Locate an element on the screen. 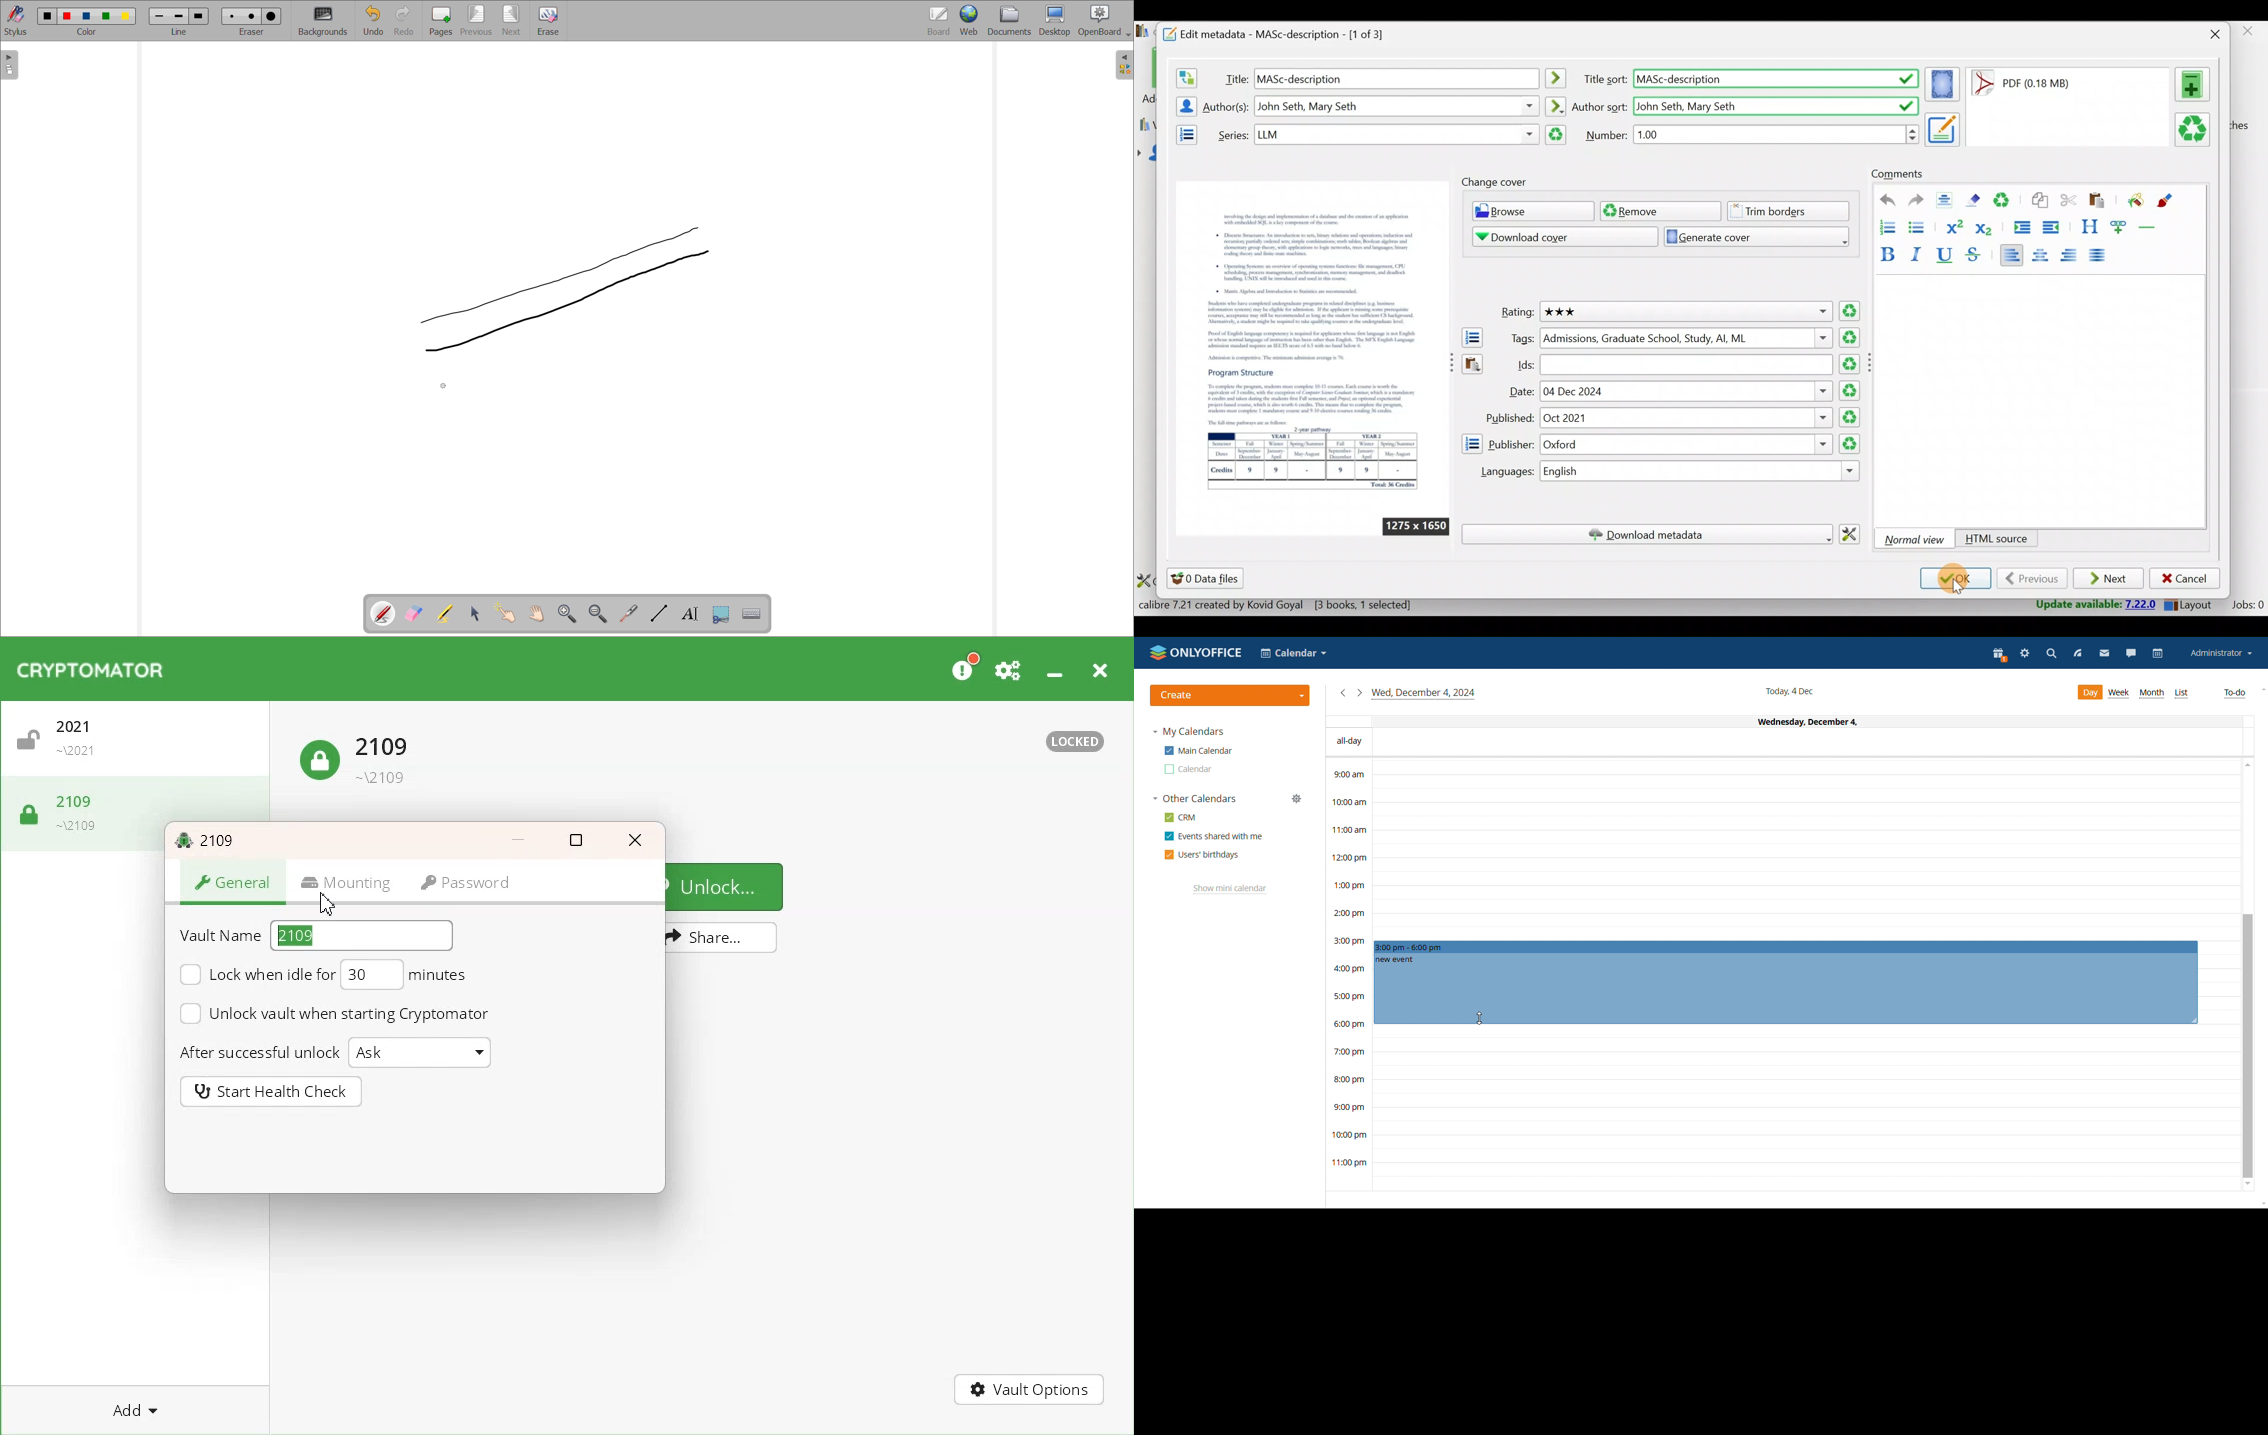  color is located at coordinates (107, 17).